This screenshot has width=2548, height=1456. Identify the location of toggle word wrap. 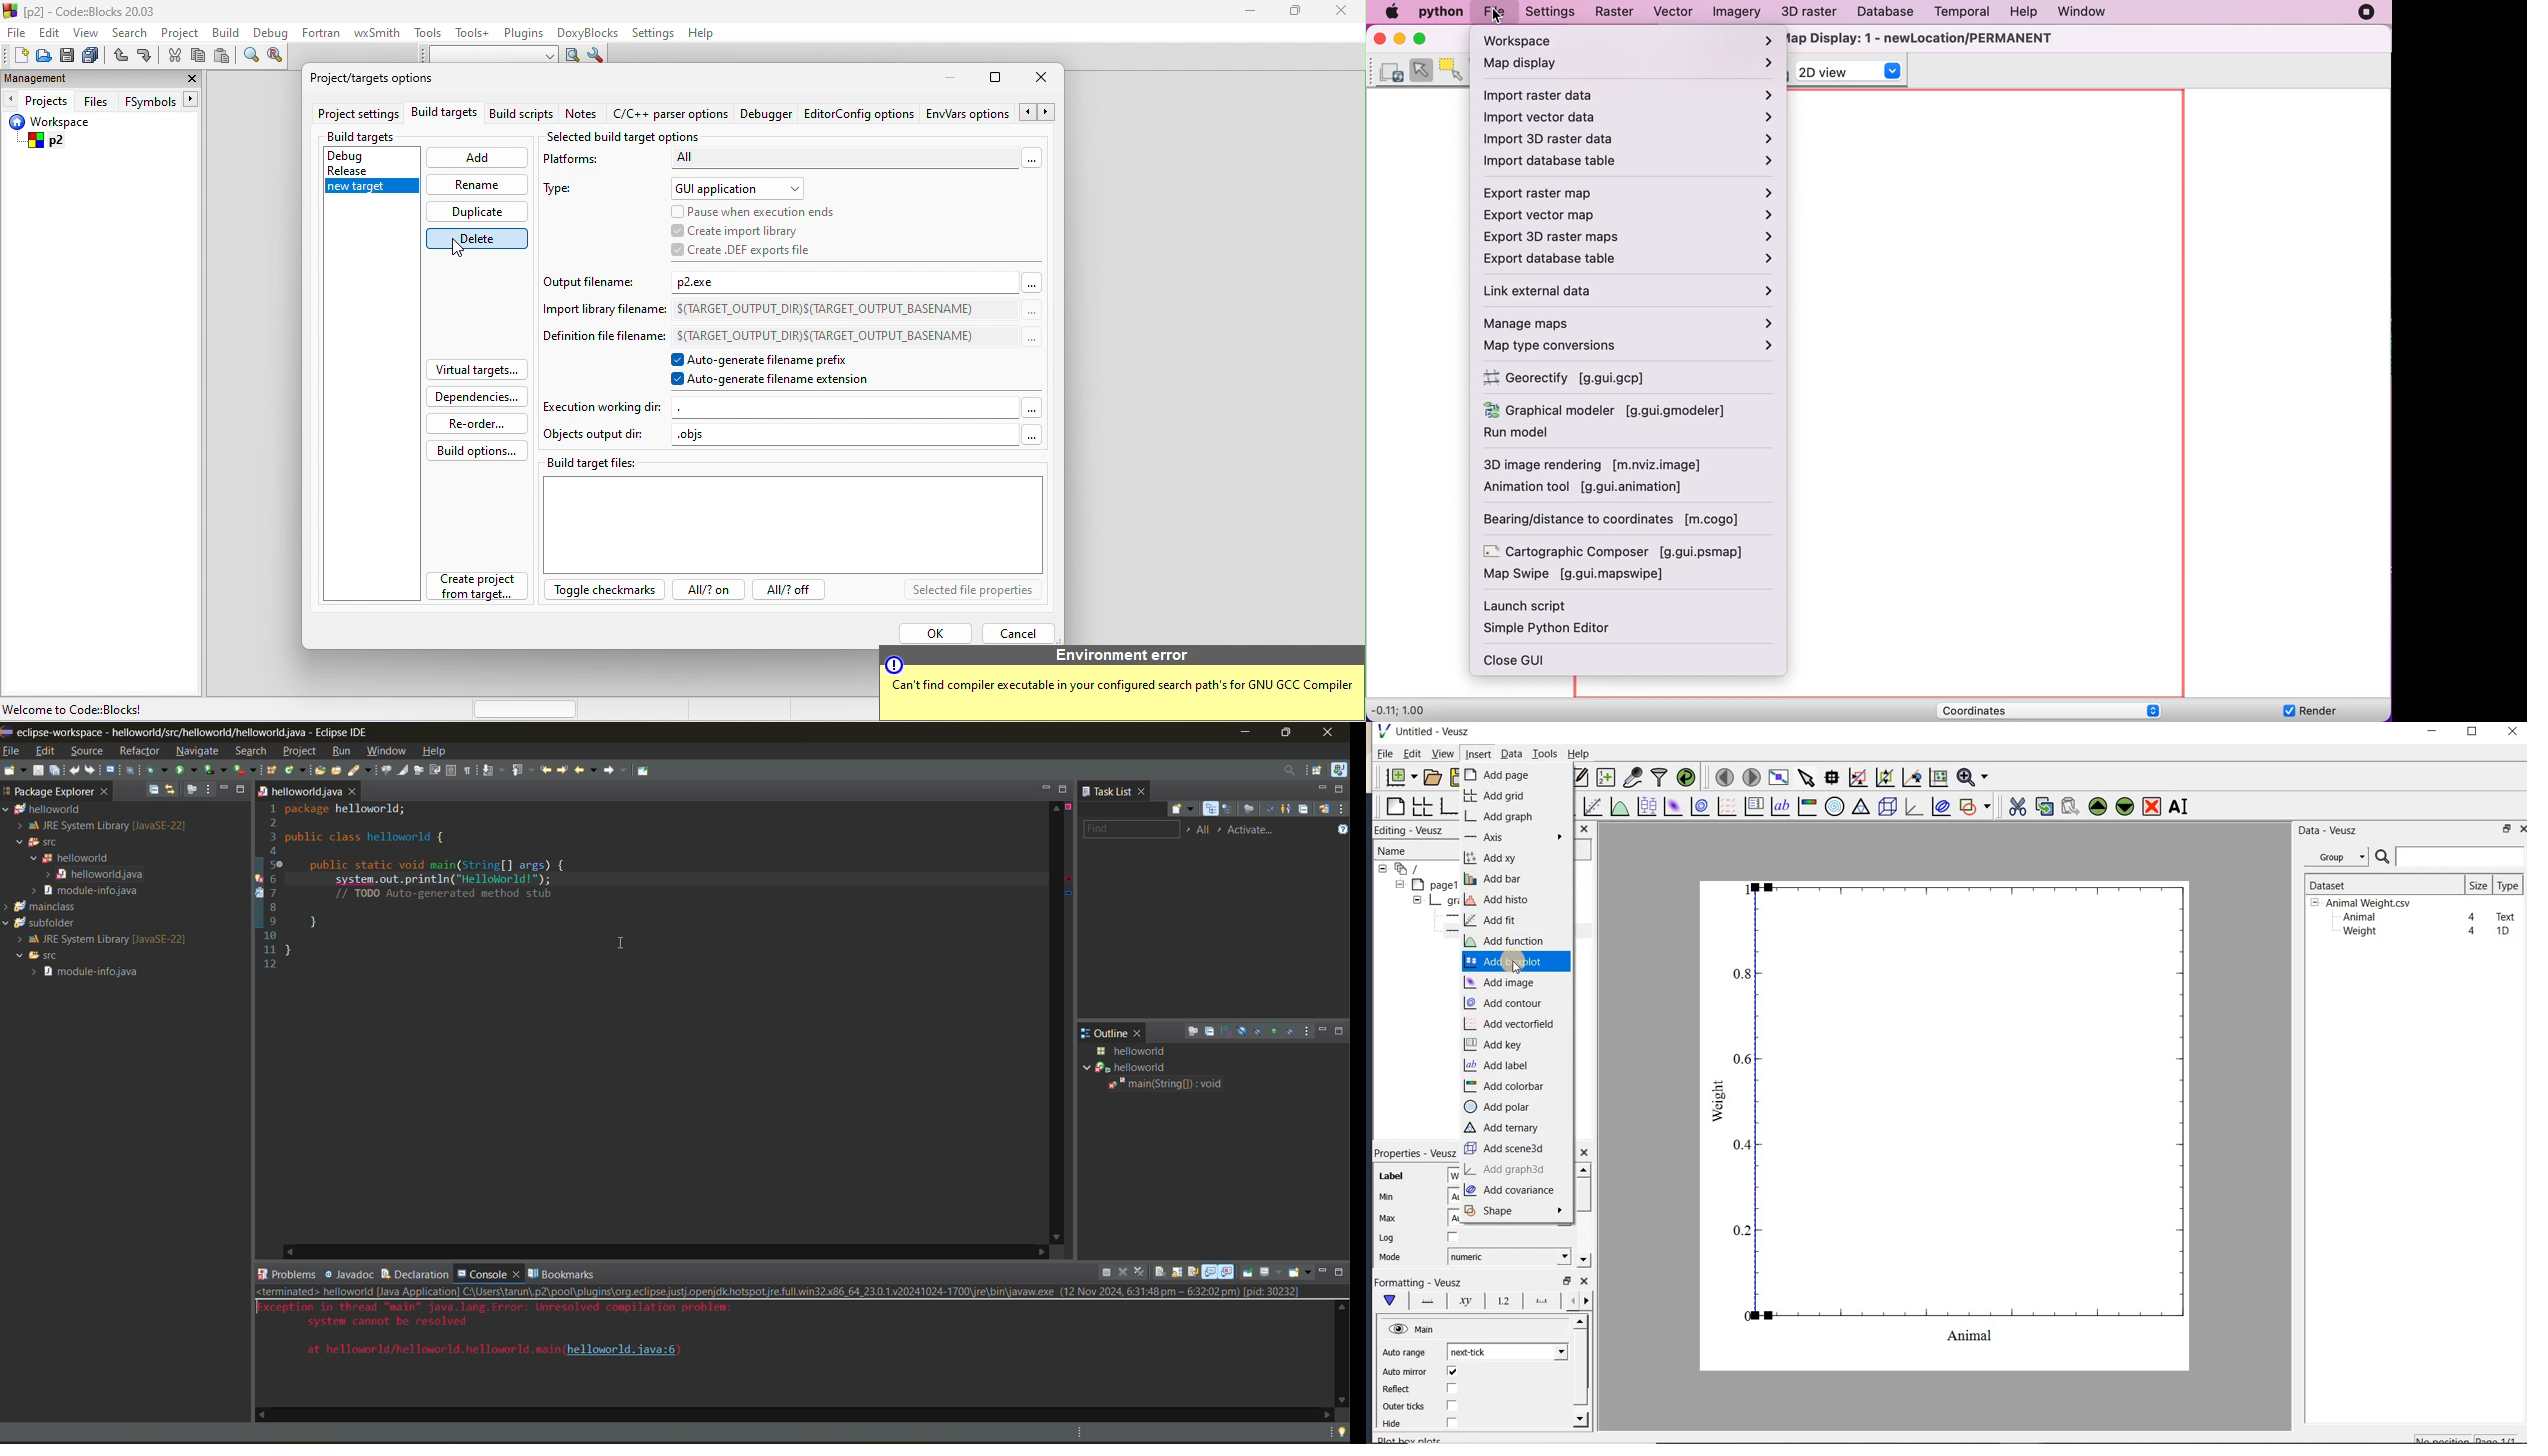
(433, 770).